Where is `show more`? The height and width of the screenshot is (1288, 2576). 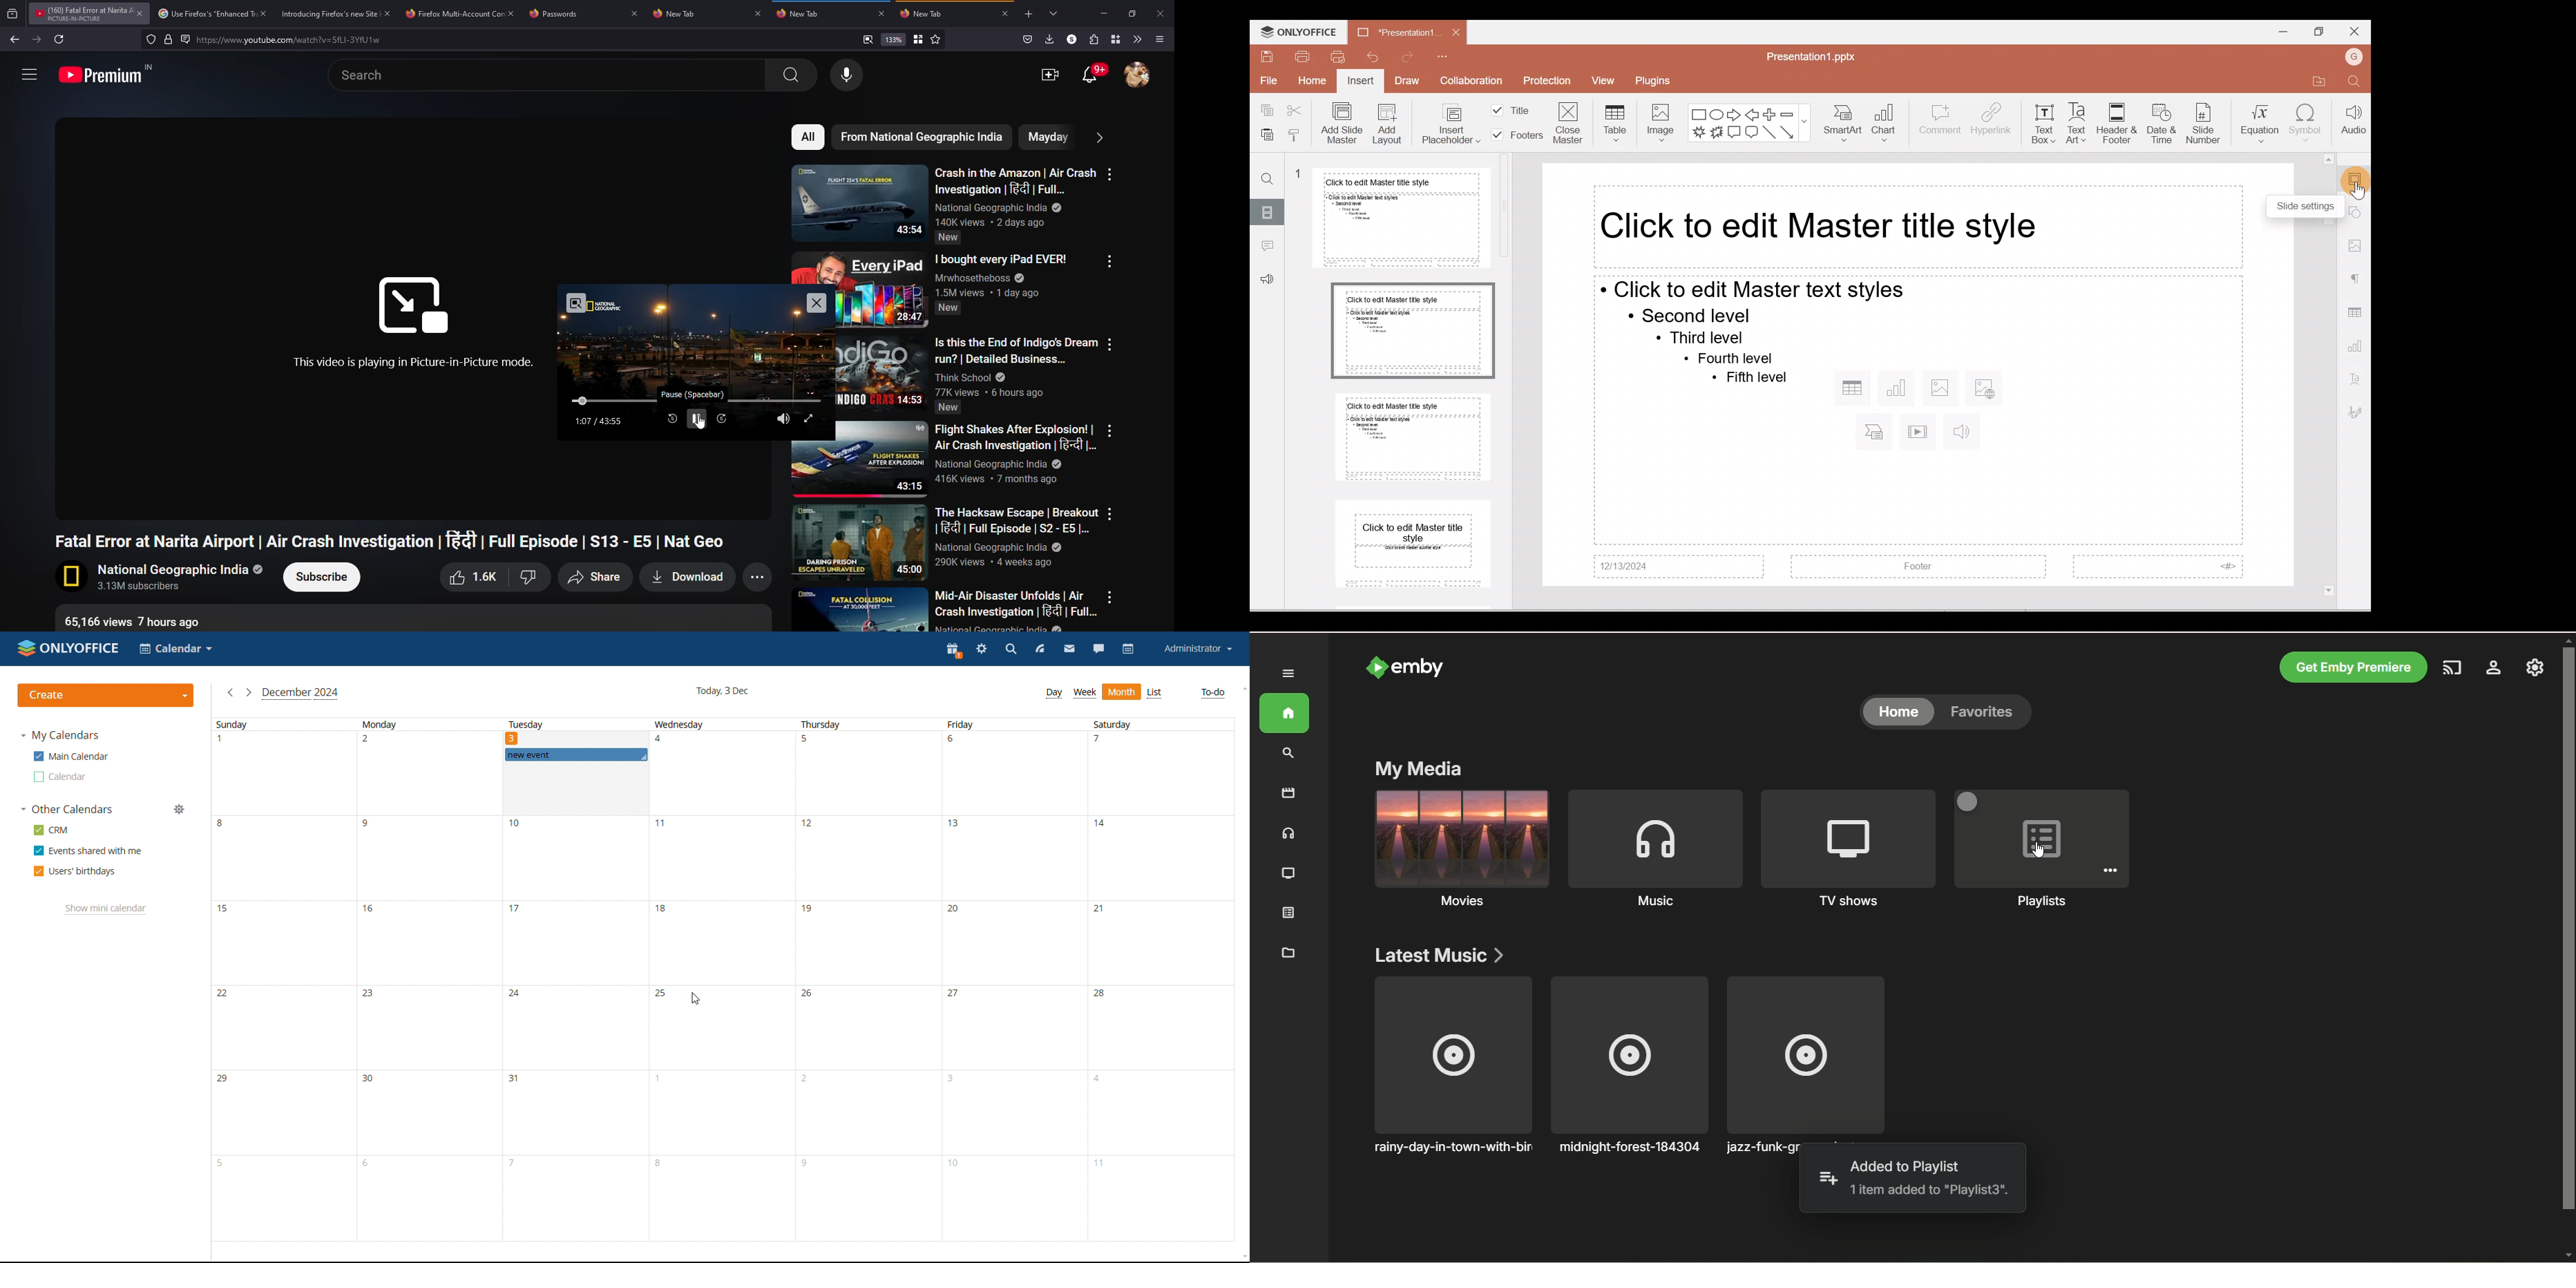
show more is located at coordinates (1806, 120).